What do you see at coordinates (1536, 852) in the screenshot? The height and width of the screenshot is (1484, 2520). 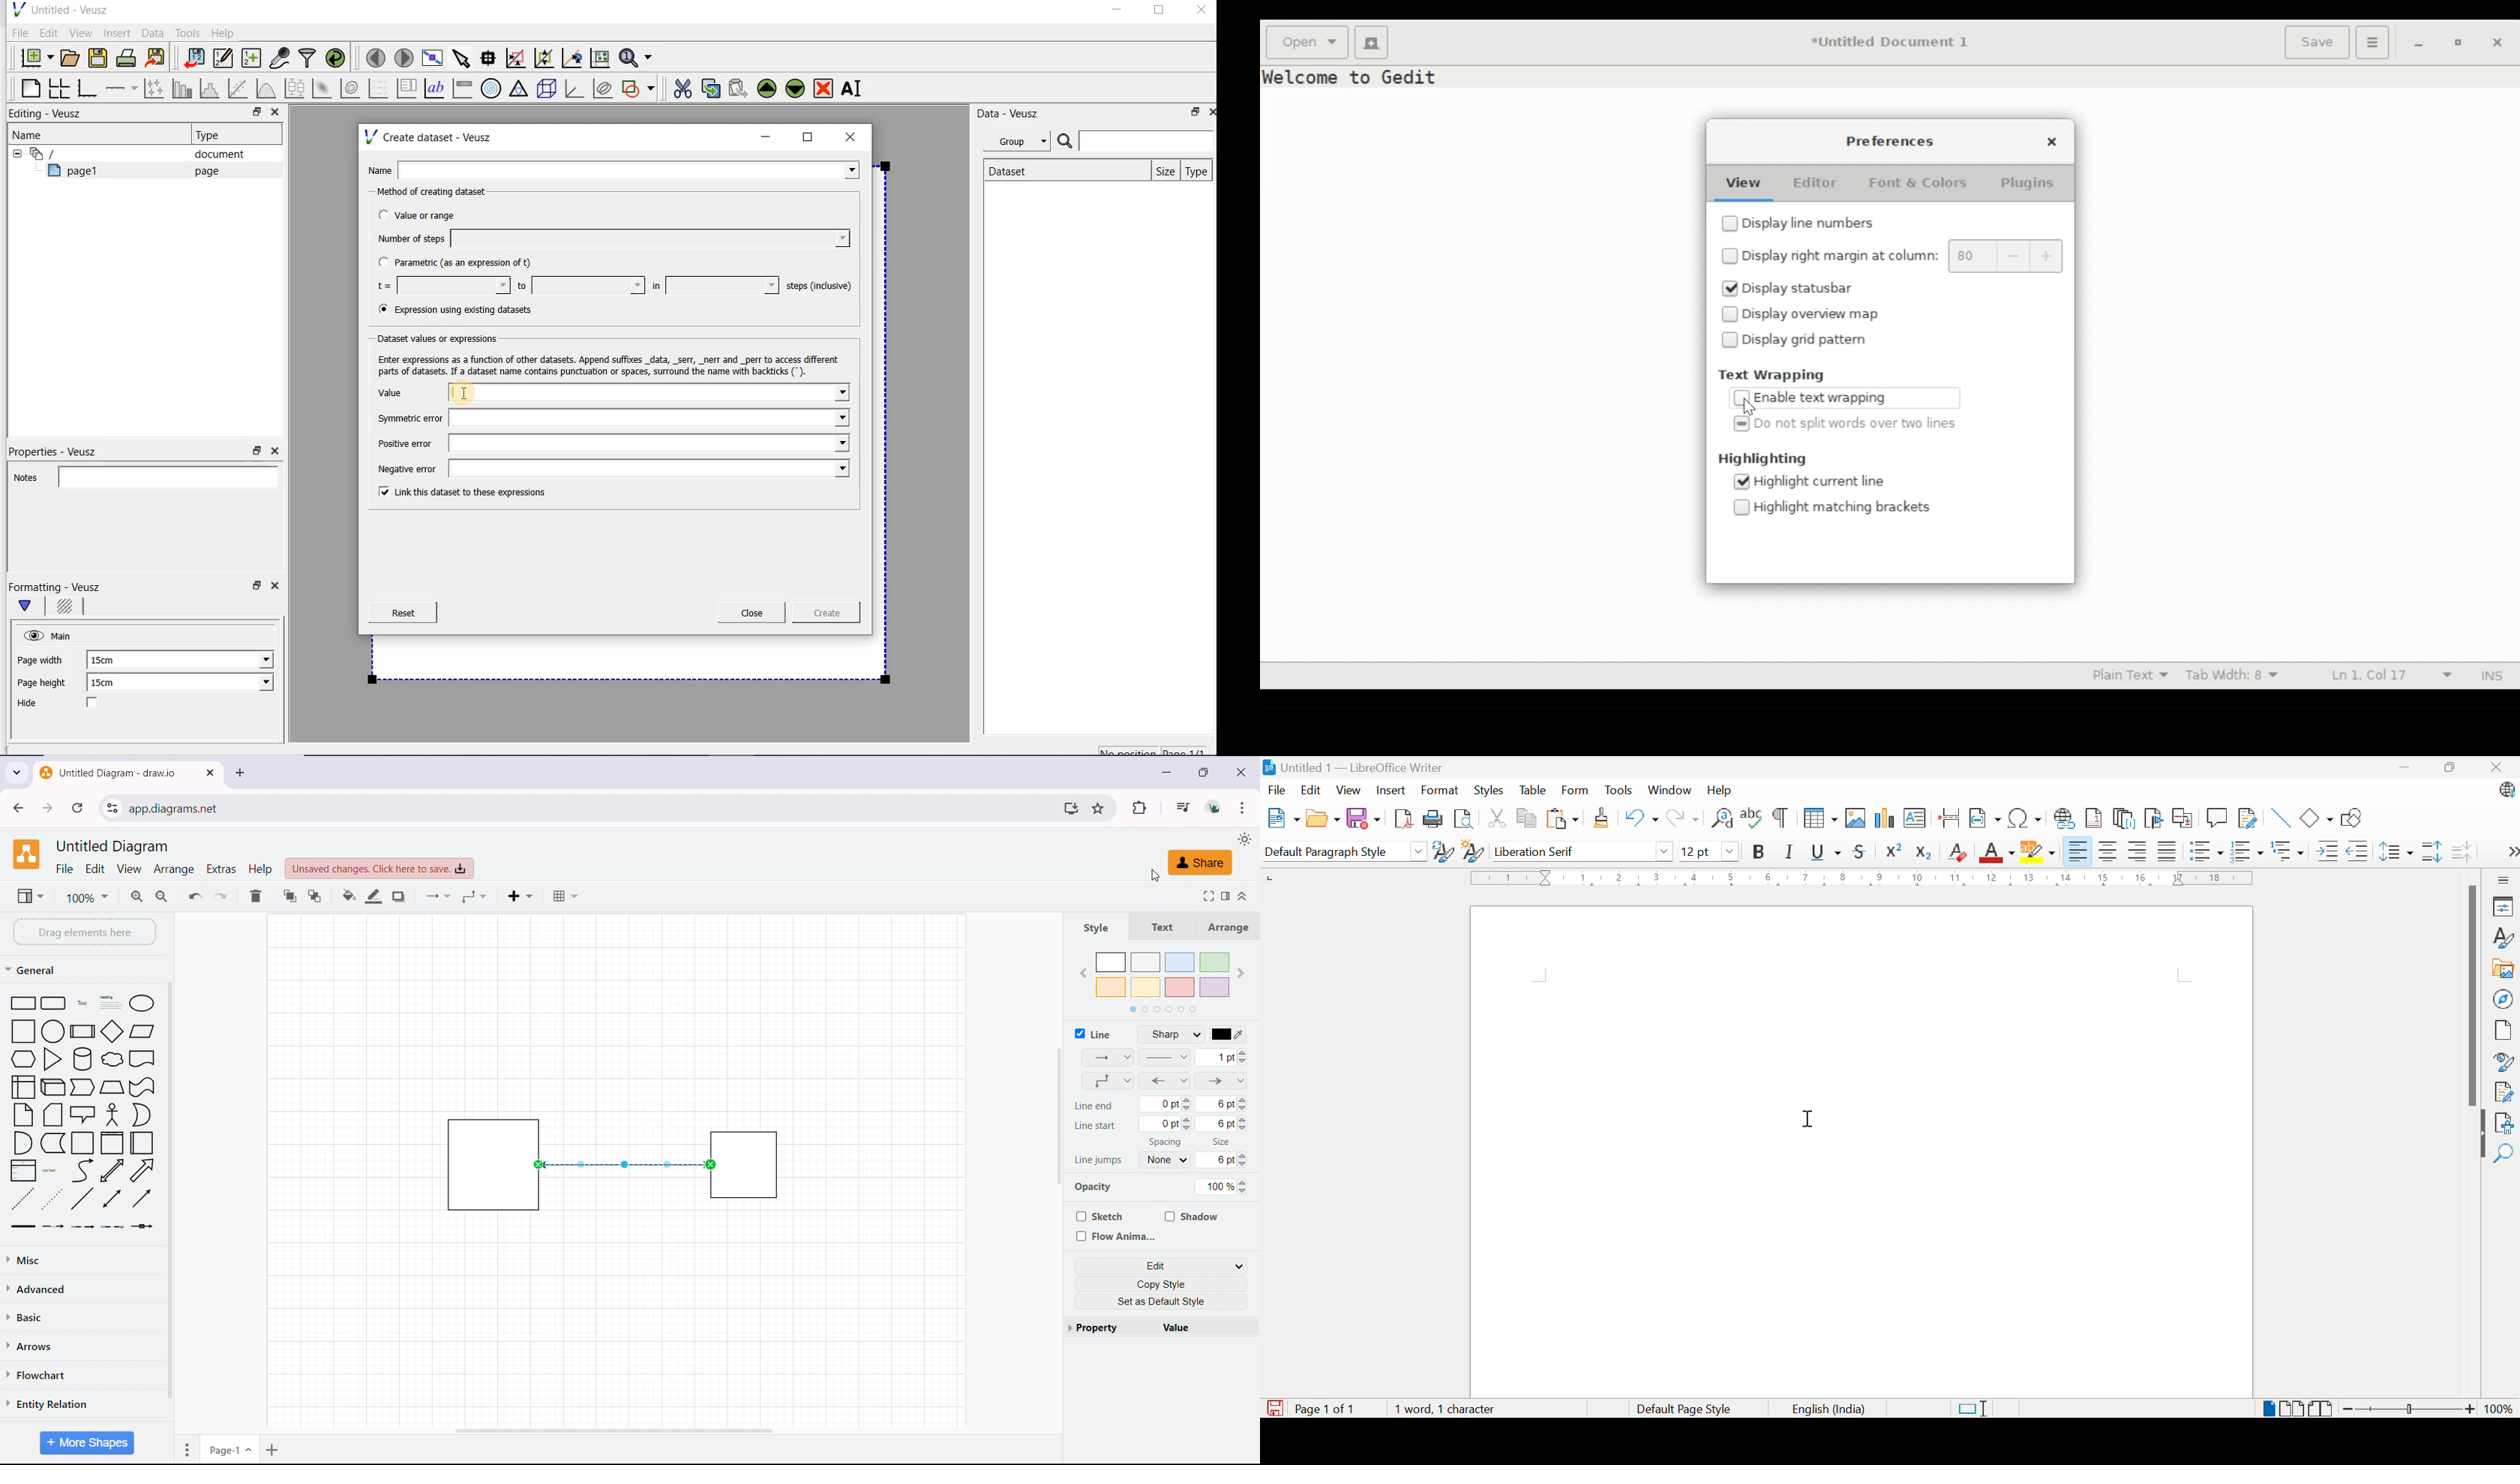 I see `Liberation serif` at bounding box center [1536, 852].